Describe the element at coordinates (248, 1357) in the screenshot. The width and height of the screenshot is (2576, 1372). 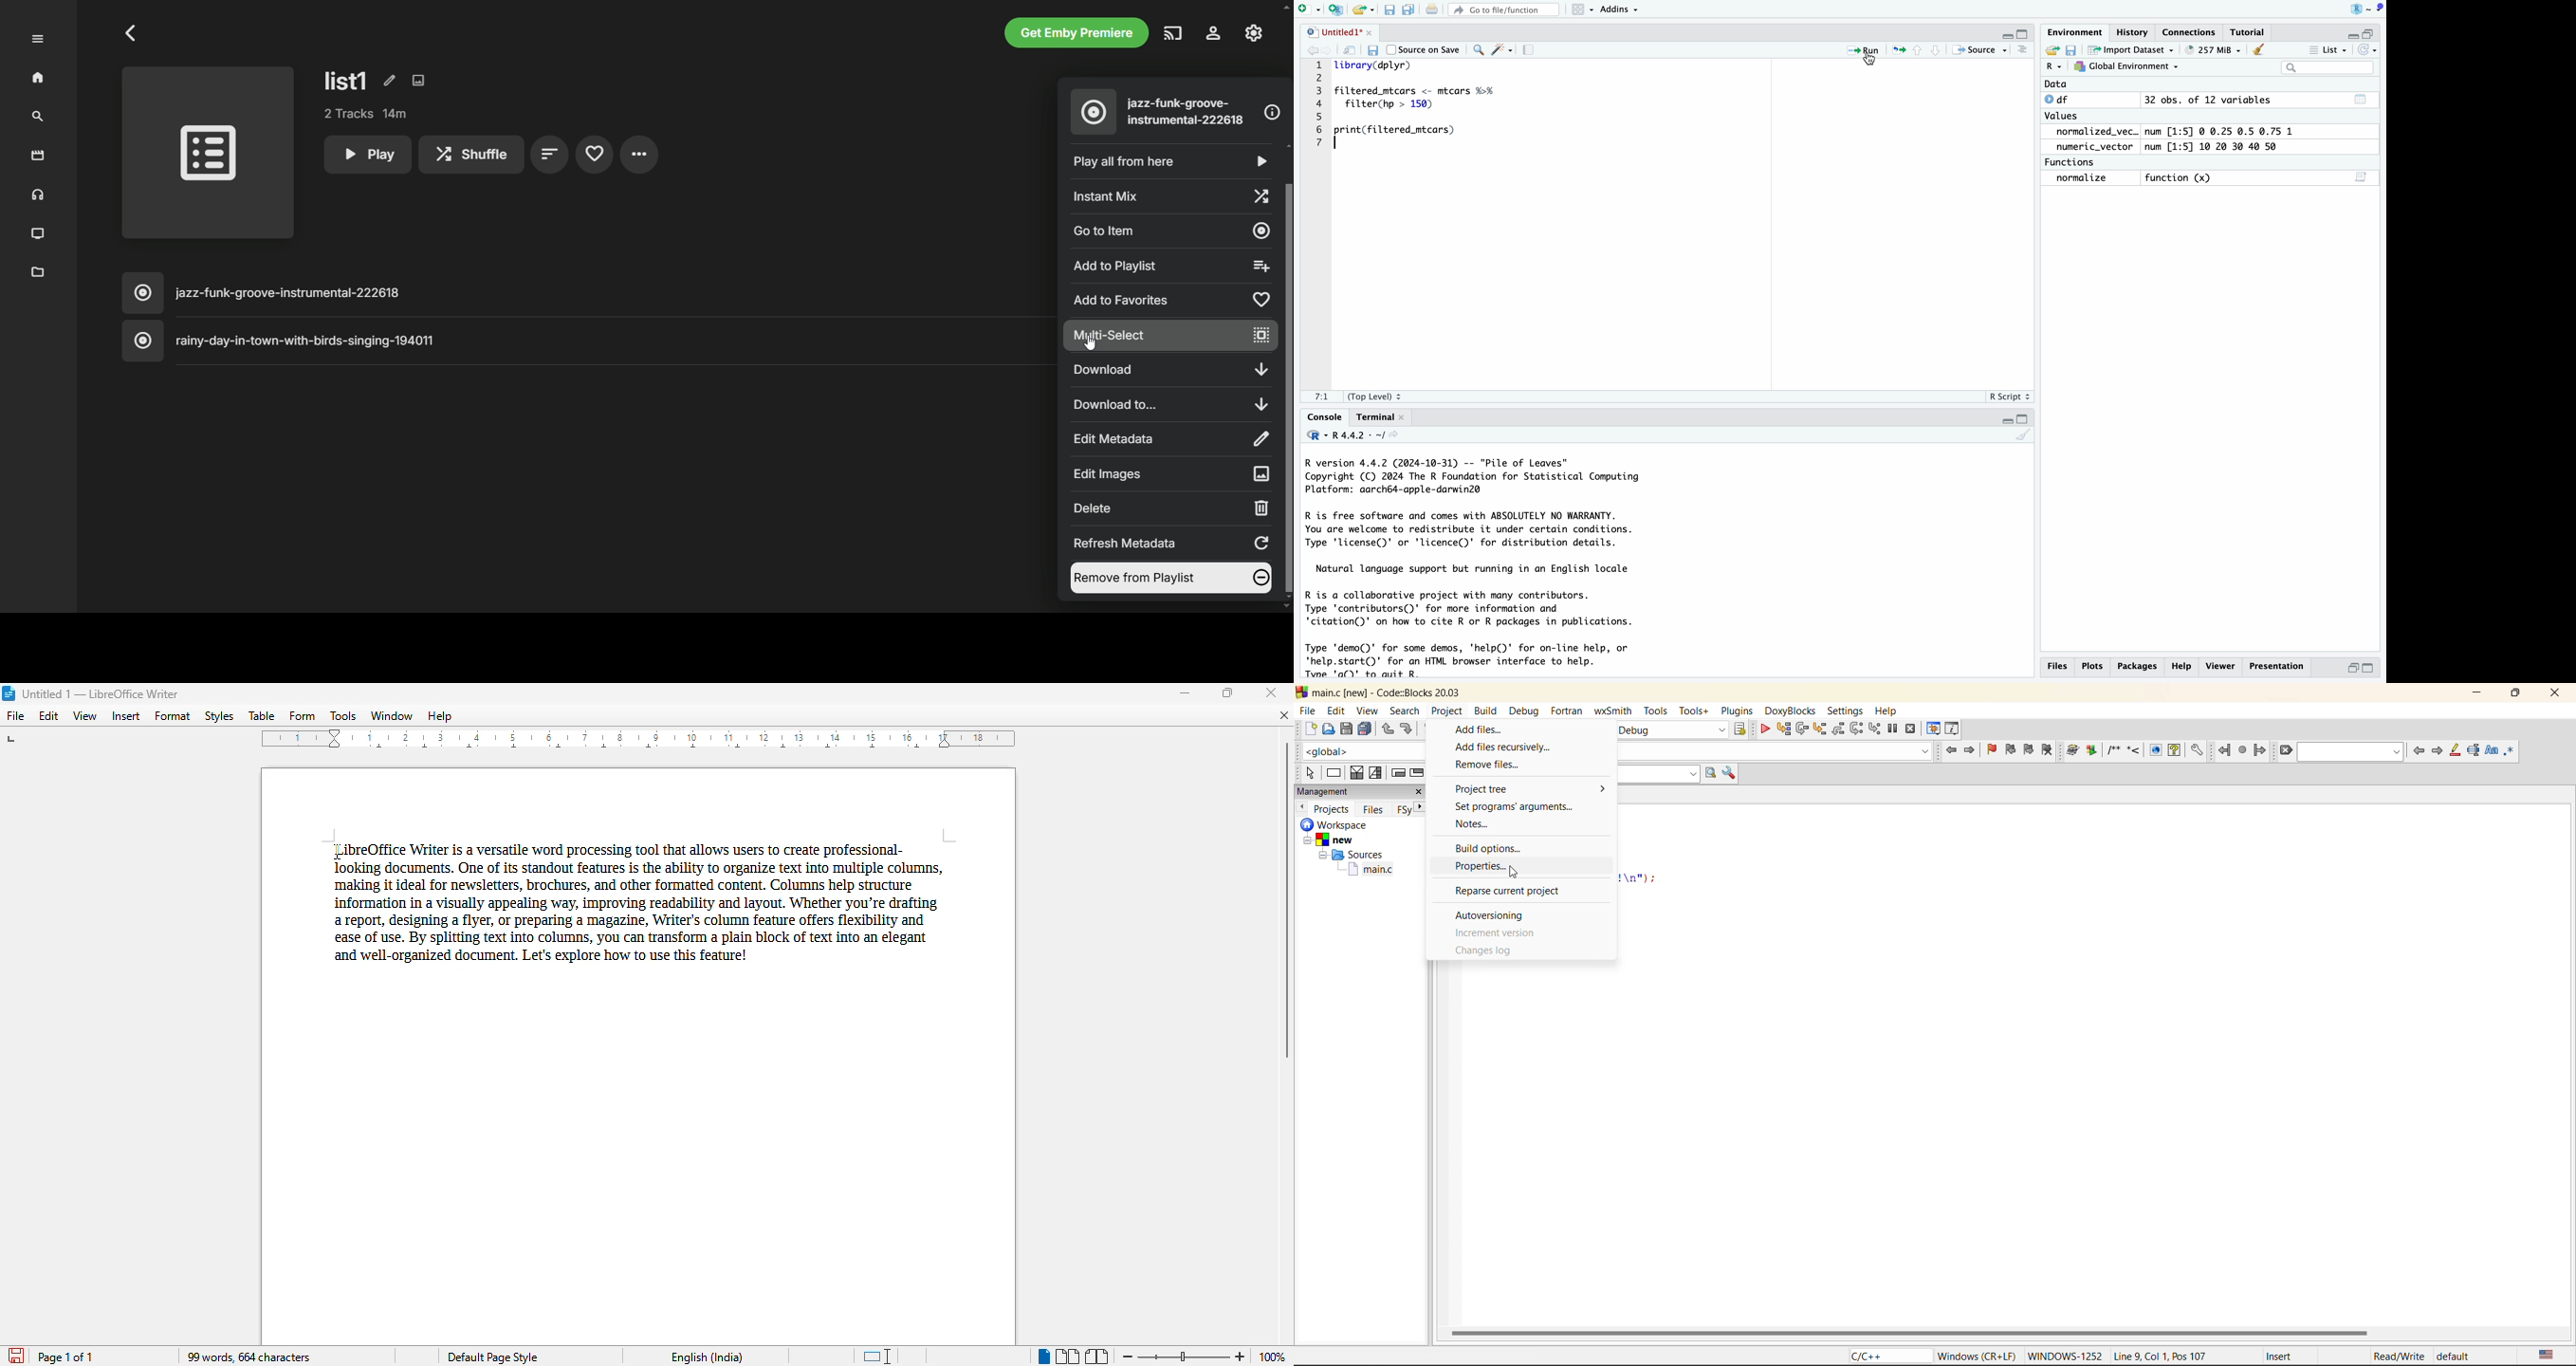
I see `99 words, 664 characters` at that location.